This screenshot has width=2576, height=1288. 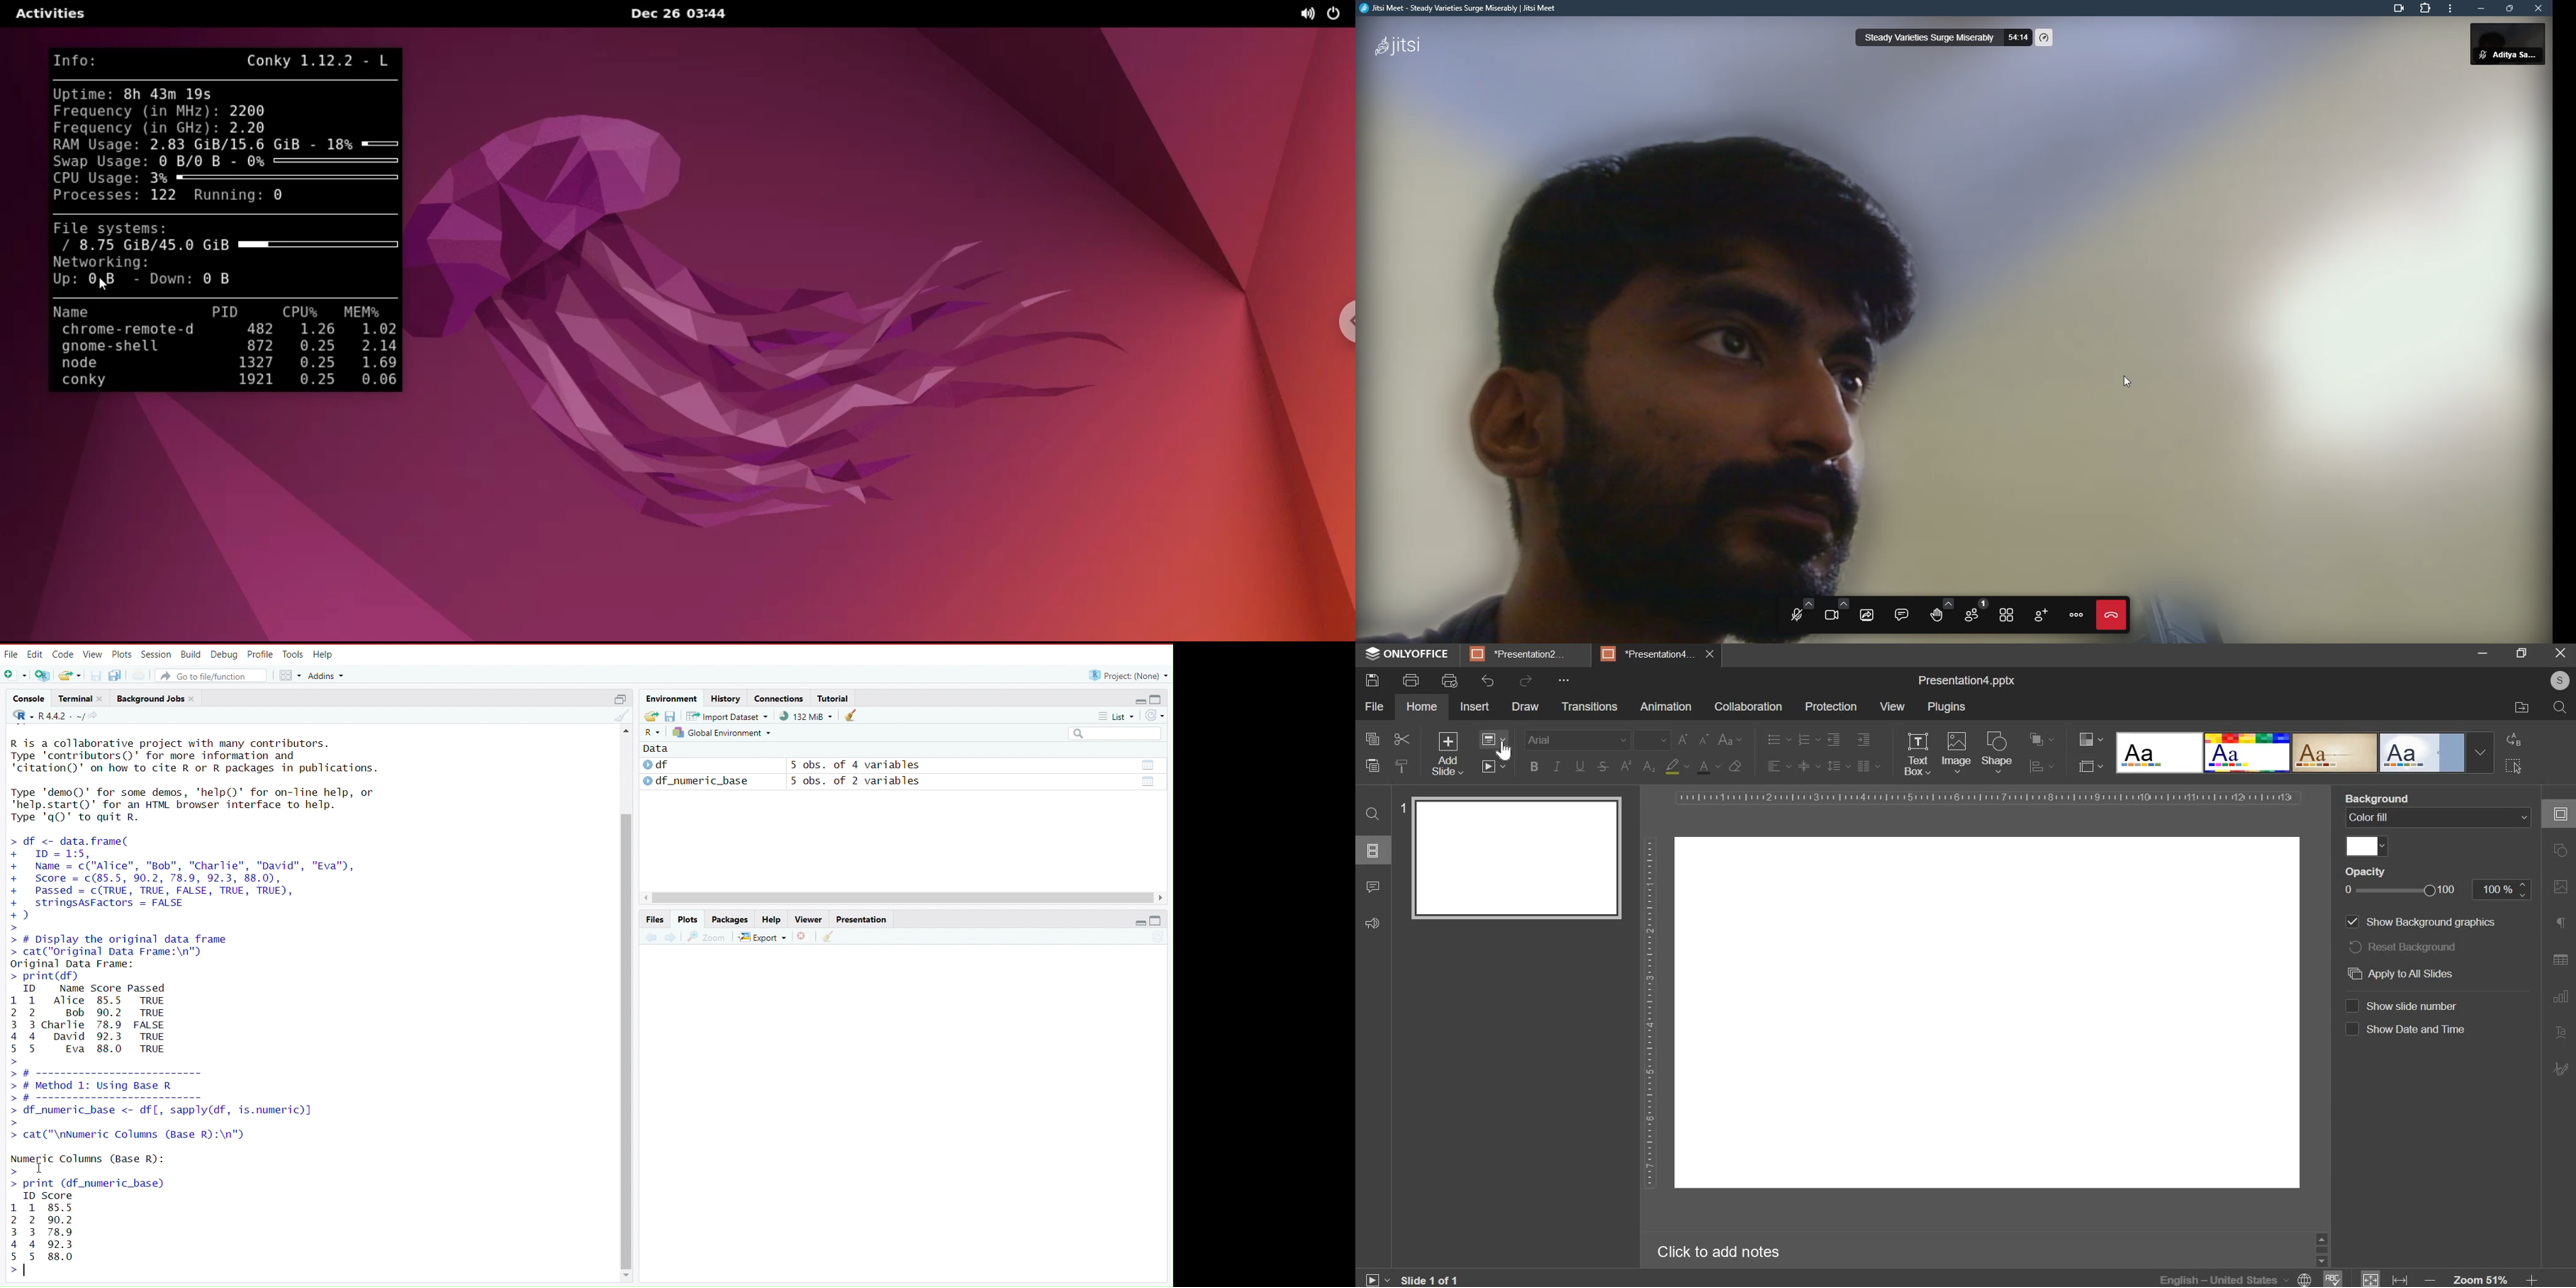 What do you see at coordinates (2558, 887) in the screenshot?
I see `image setting` at bounding box center [2558, 887].